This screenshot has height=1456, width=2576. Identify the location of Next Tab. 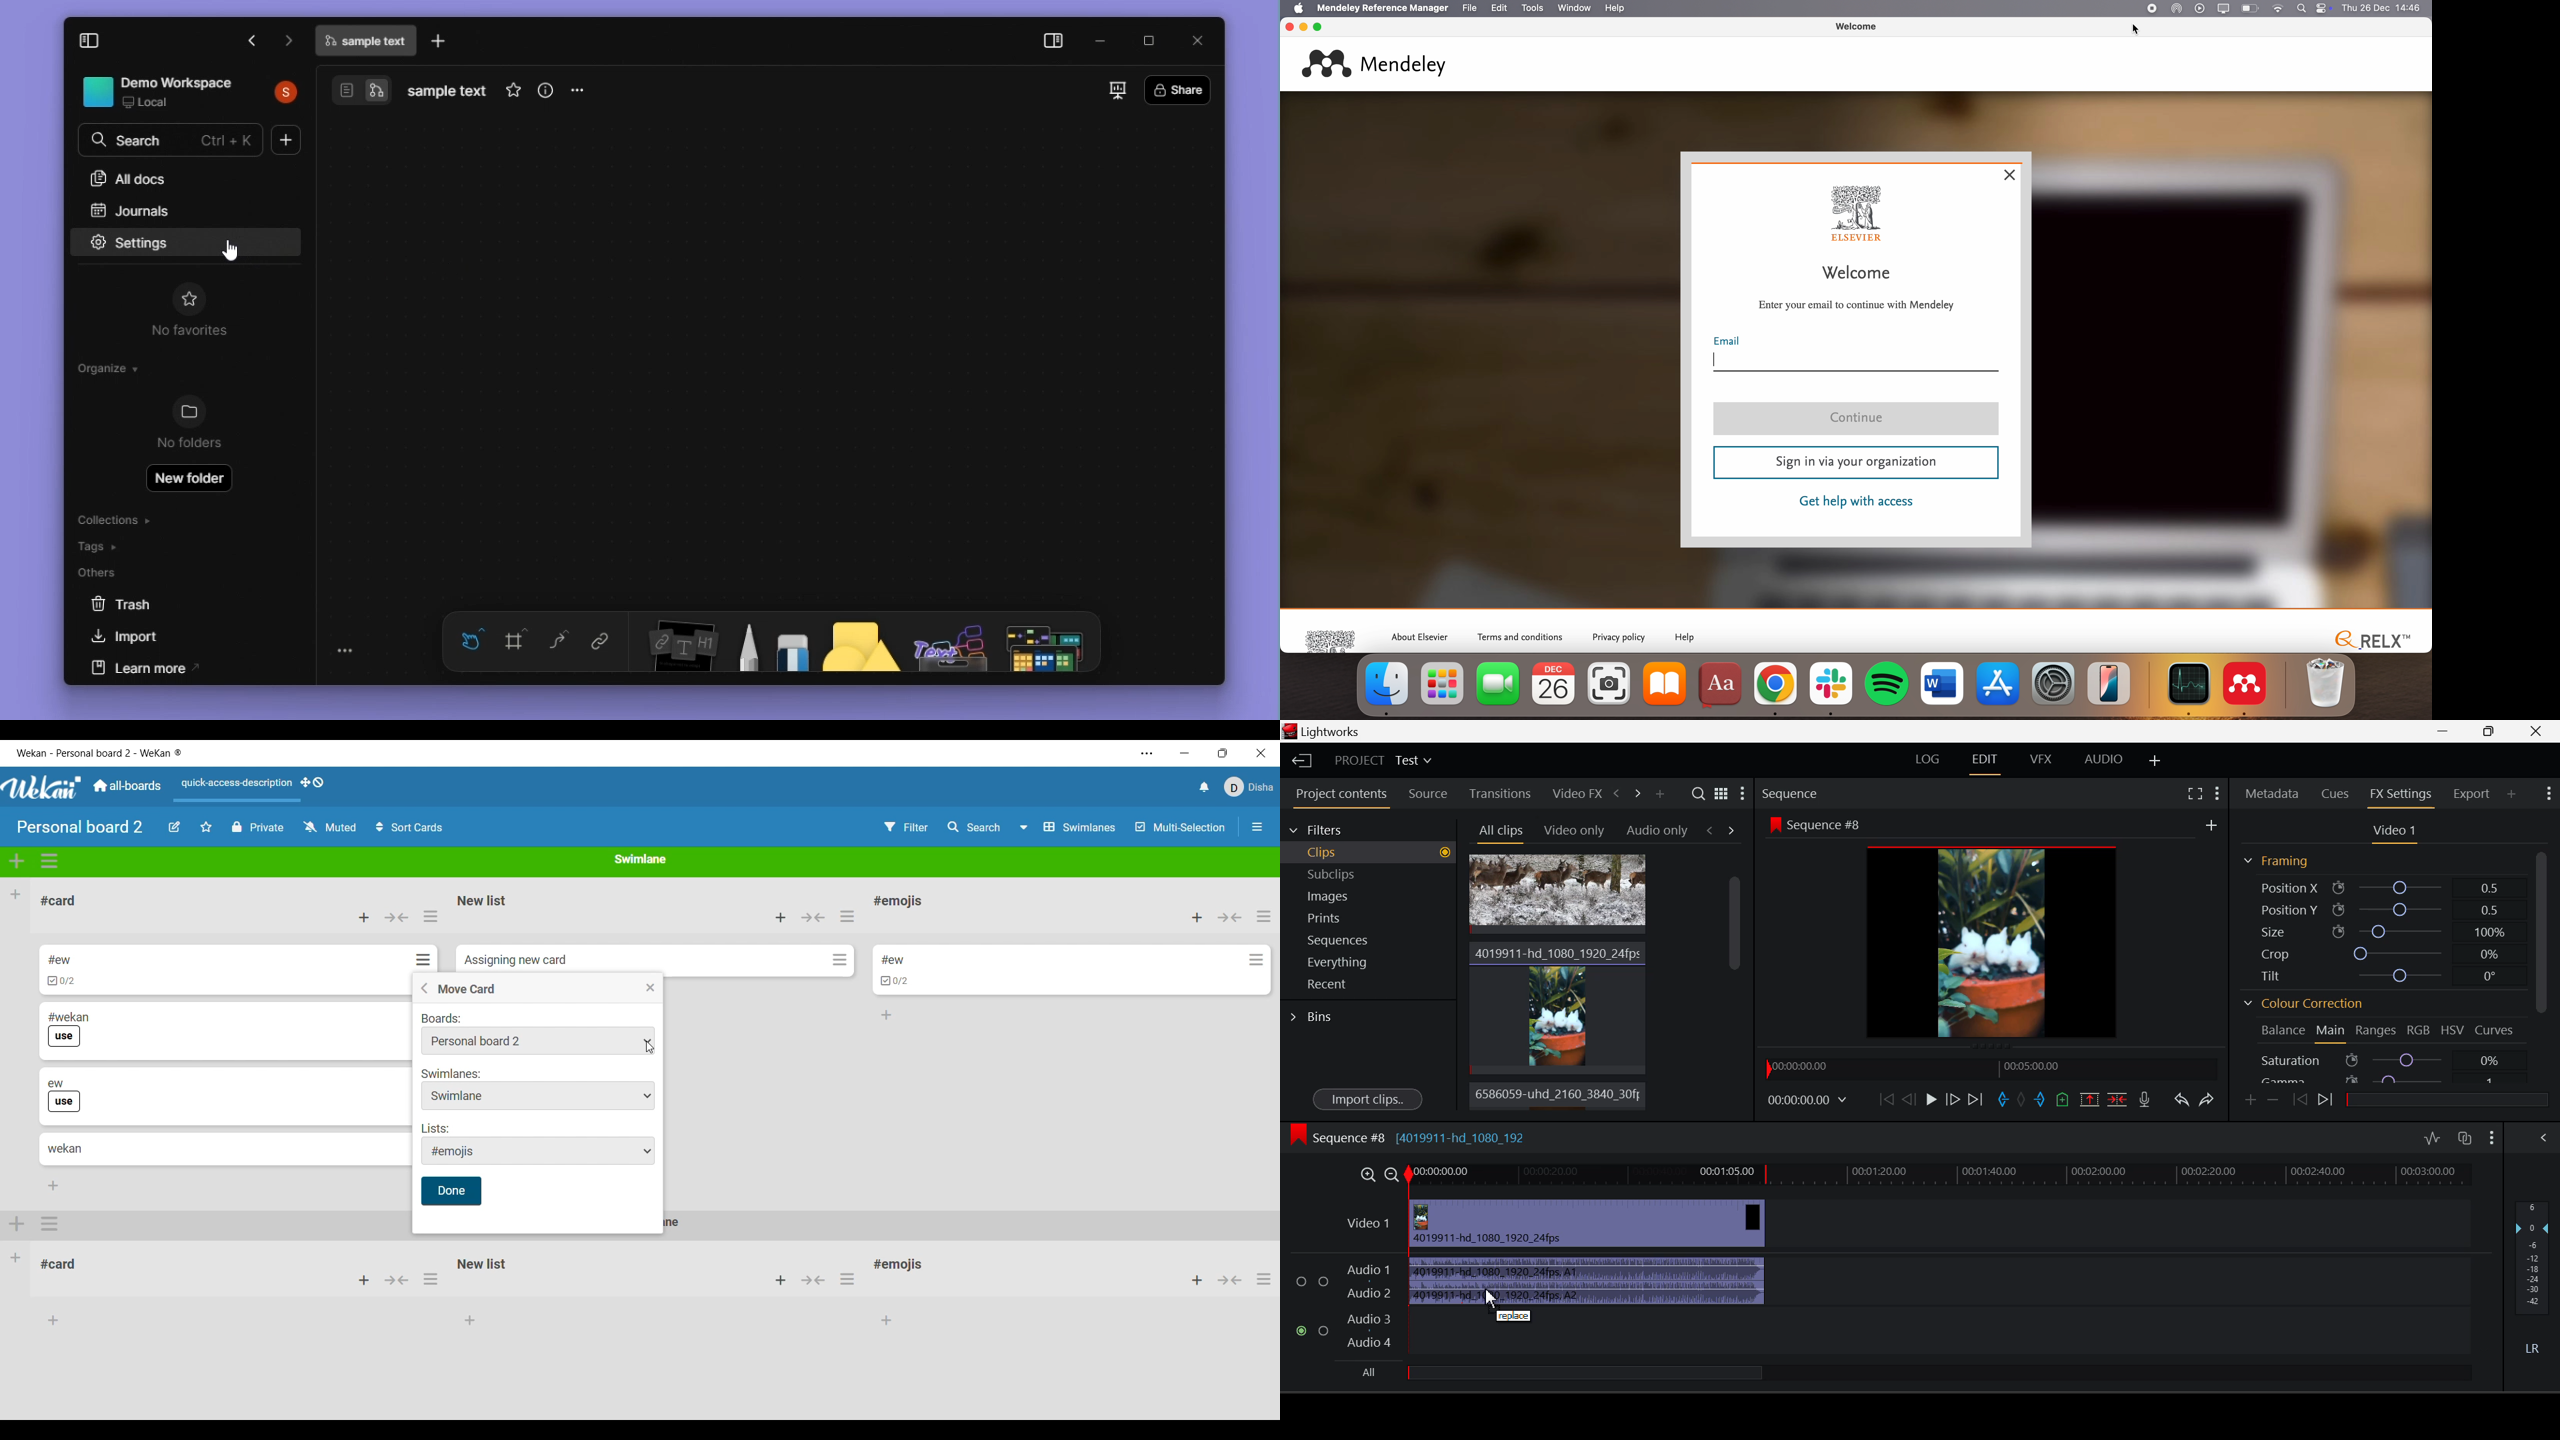
(1731, 830).